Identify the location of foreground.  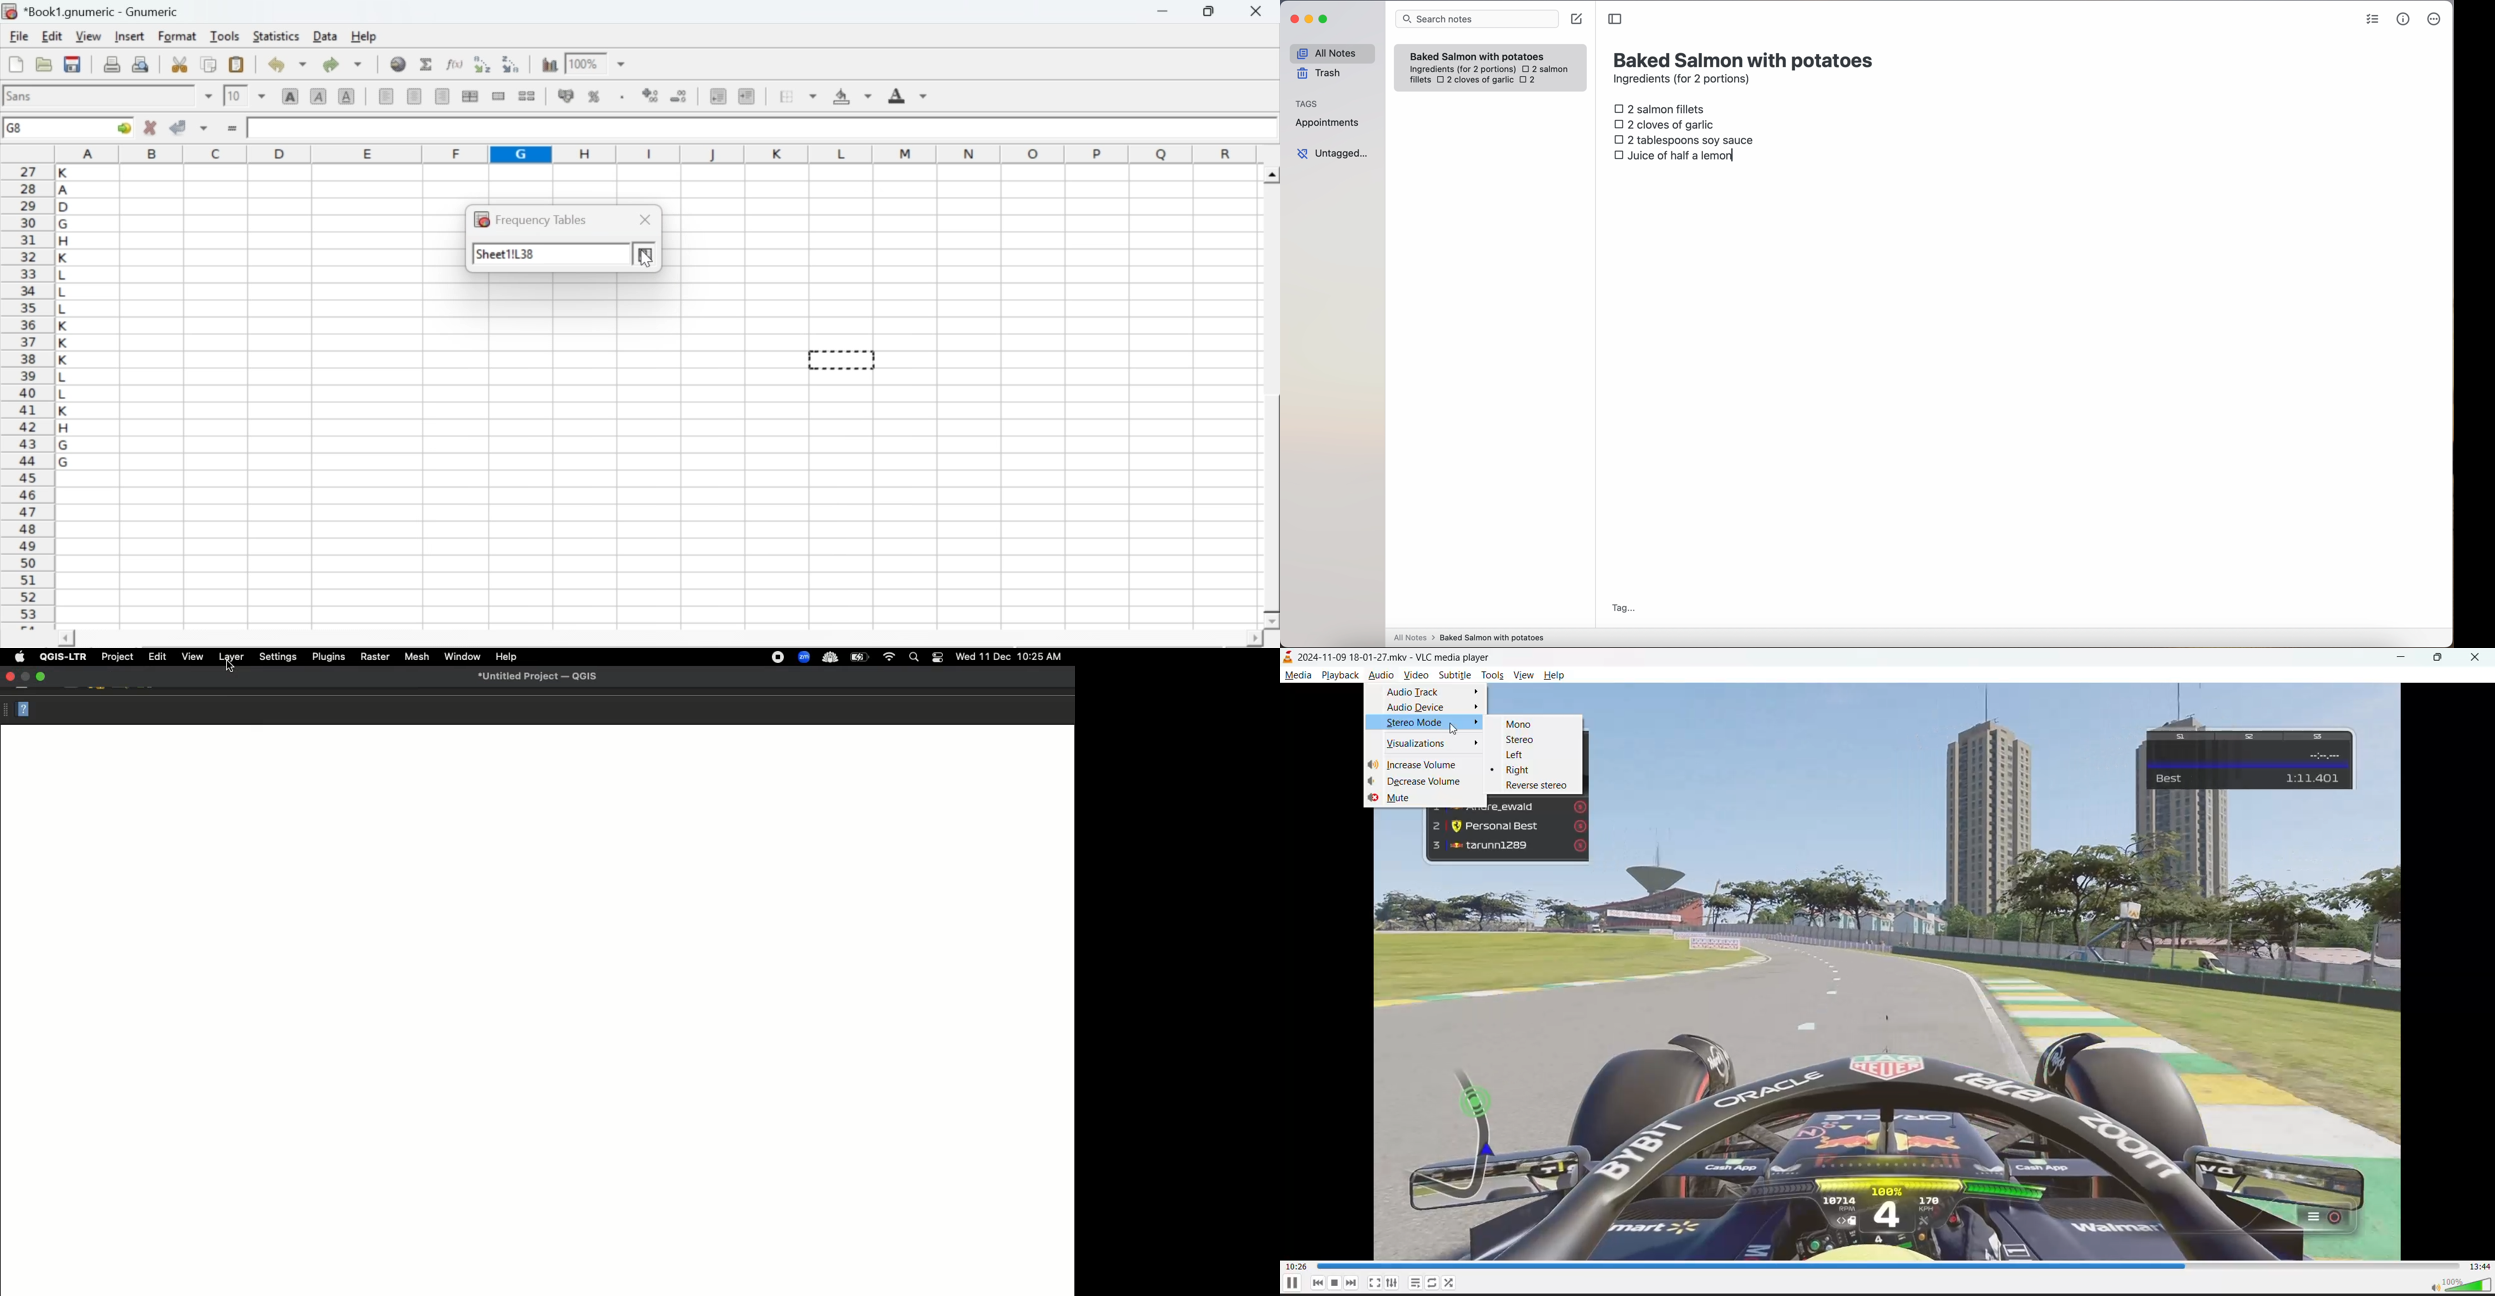
(908, 95).